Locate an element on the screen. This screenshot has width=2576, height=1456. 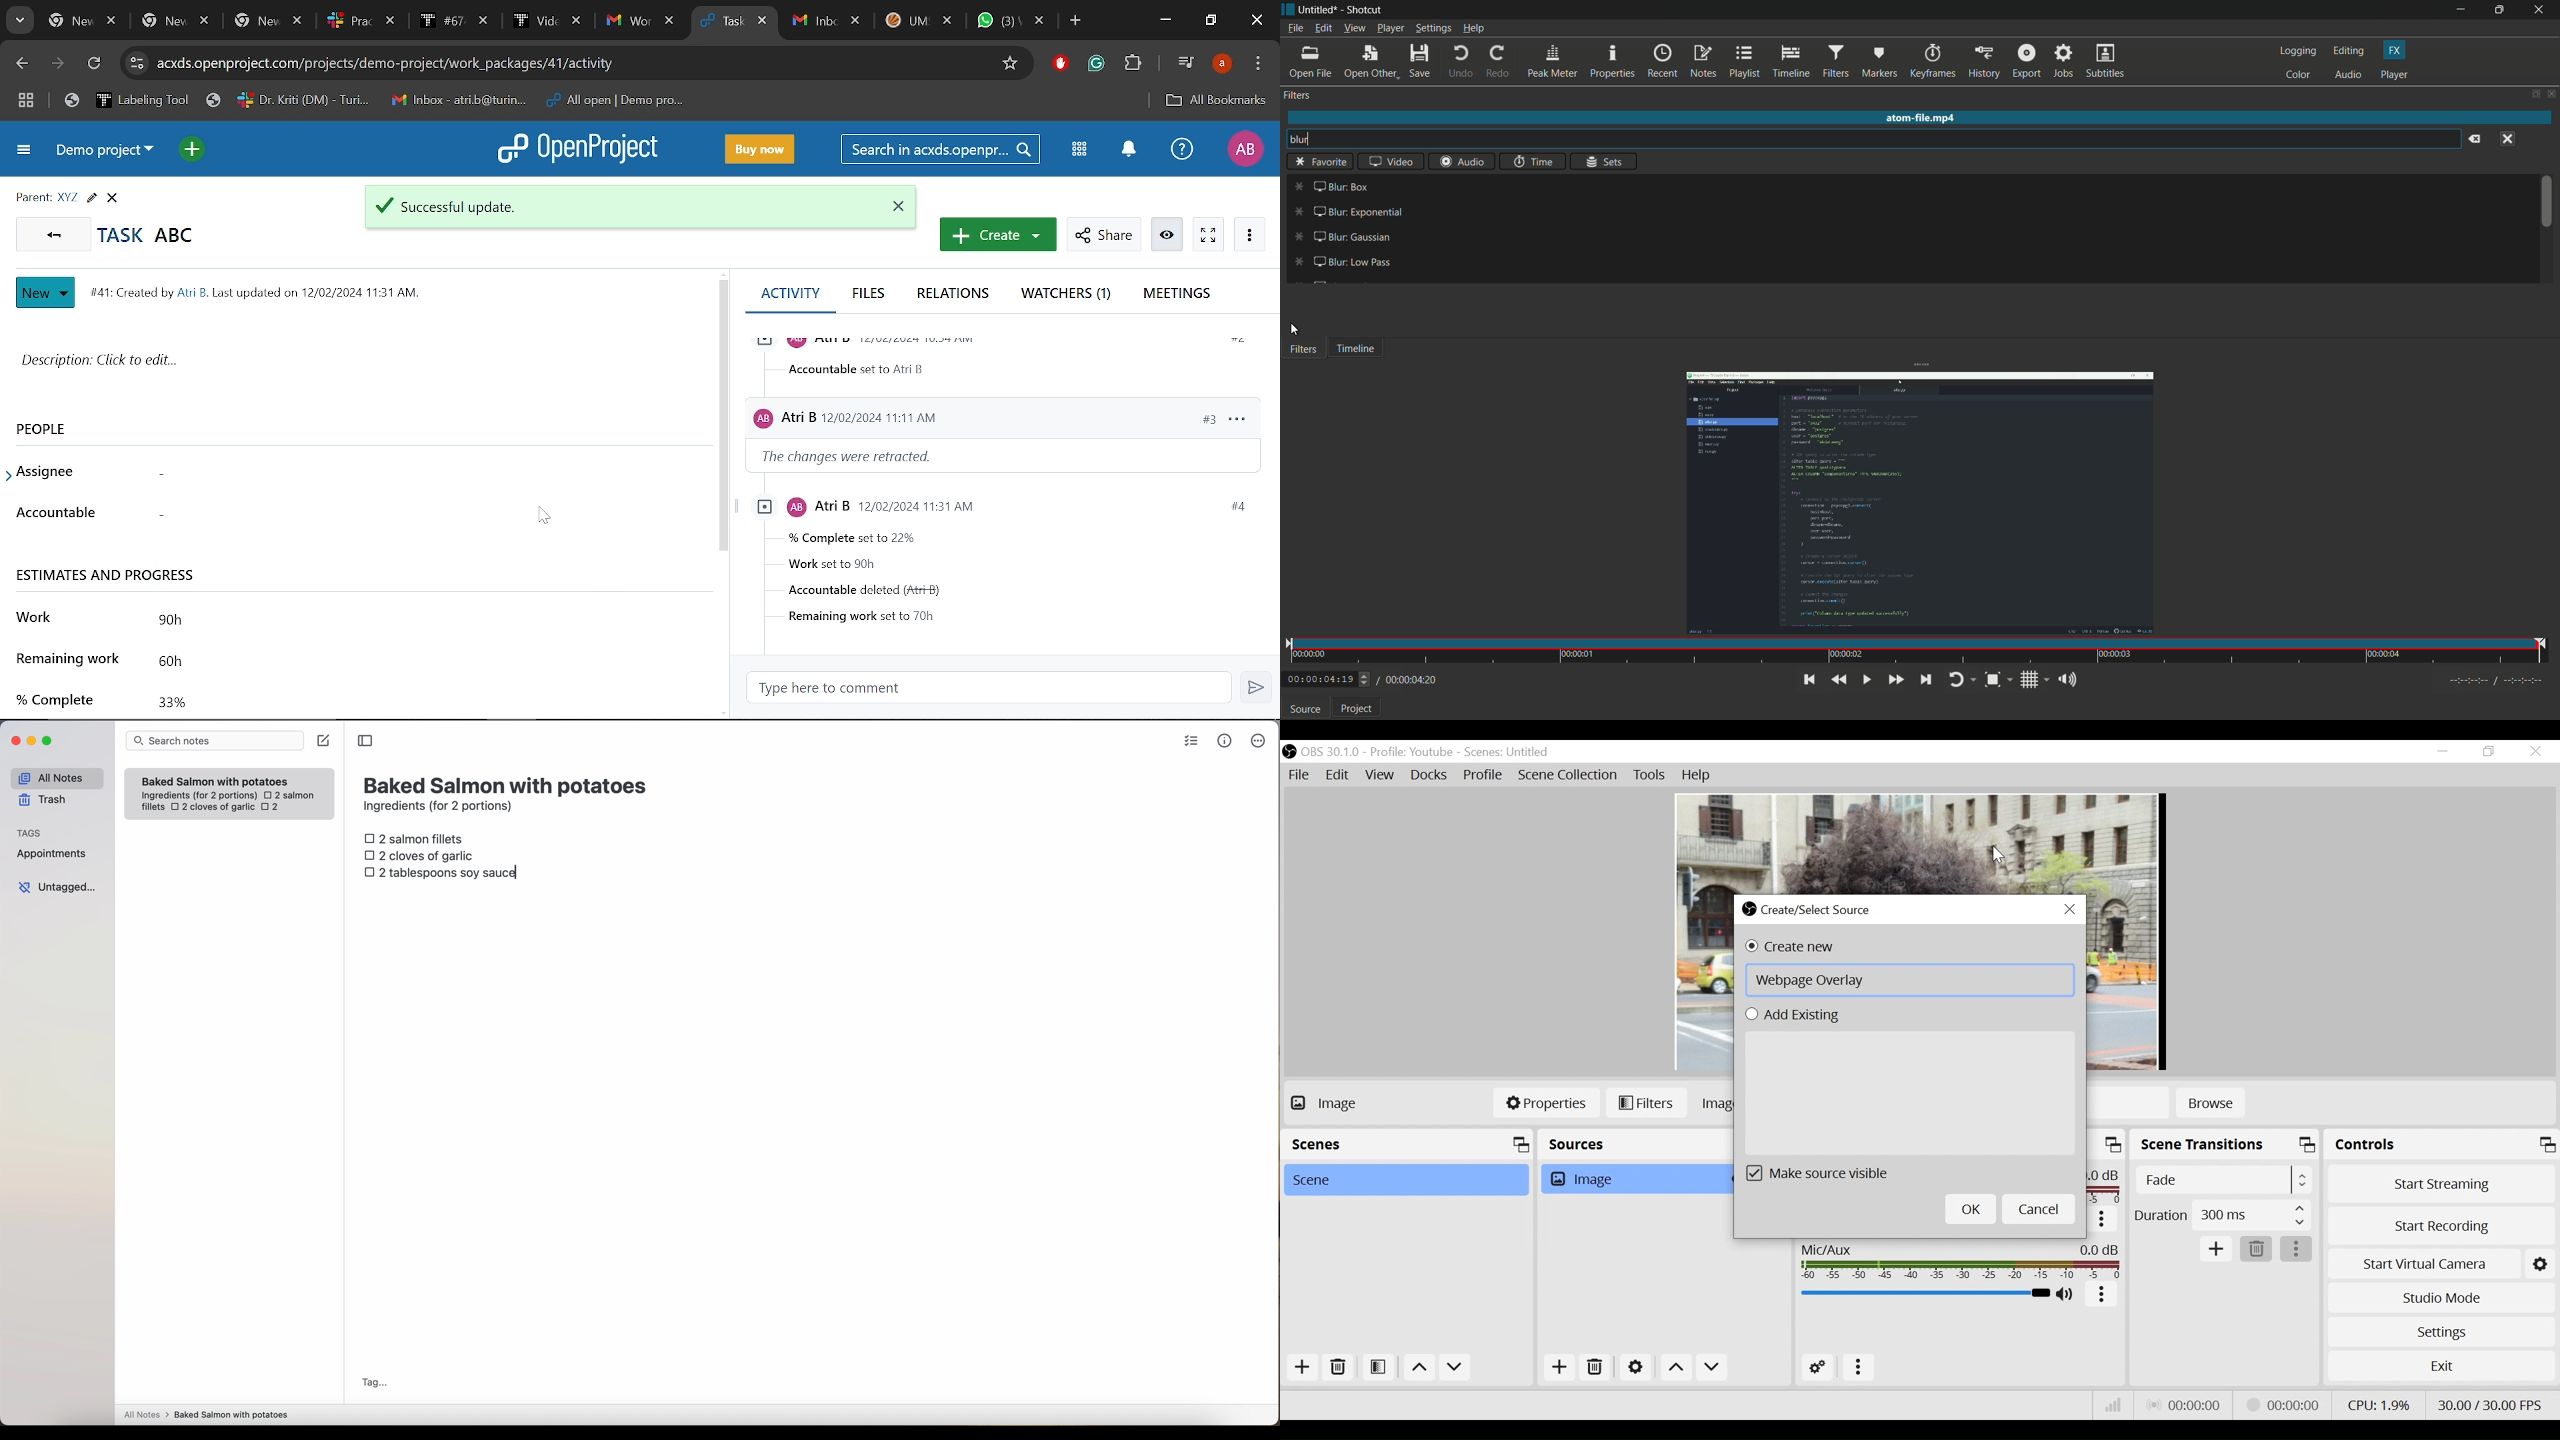
save is located at coordinates (1423, 62).